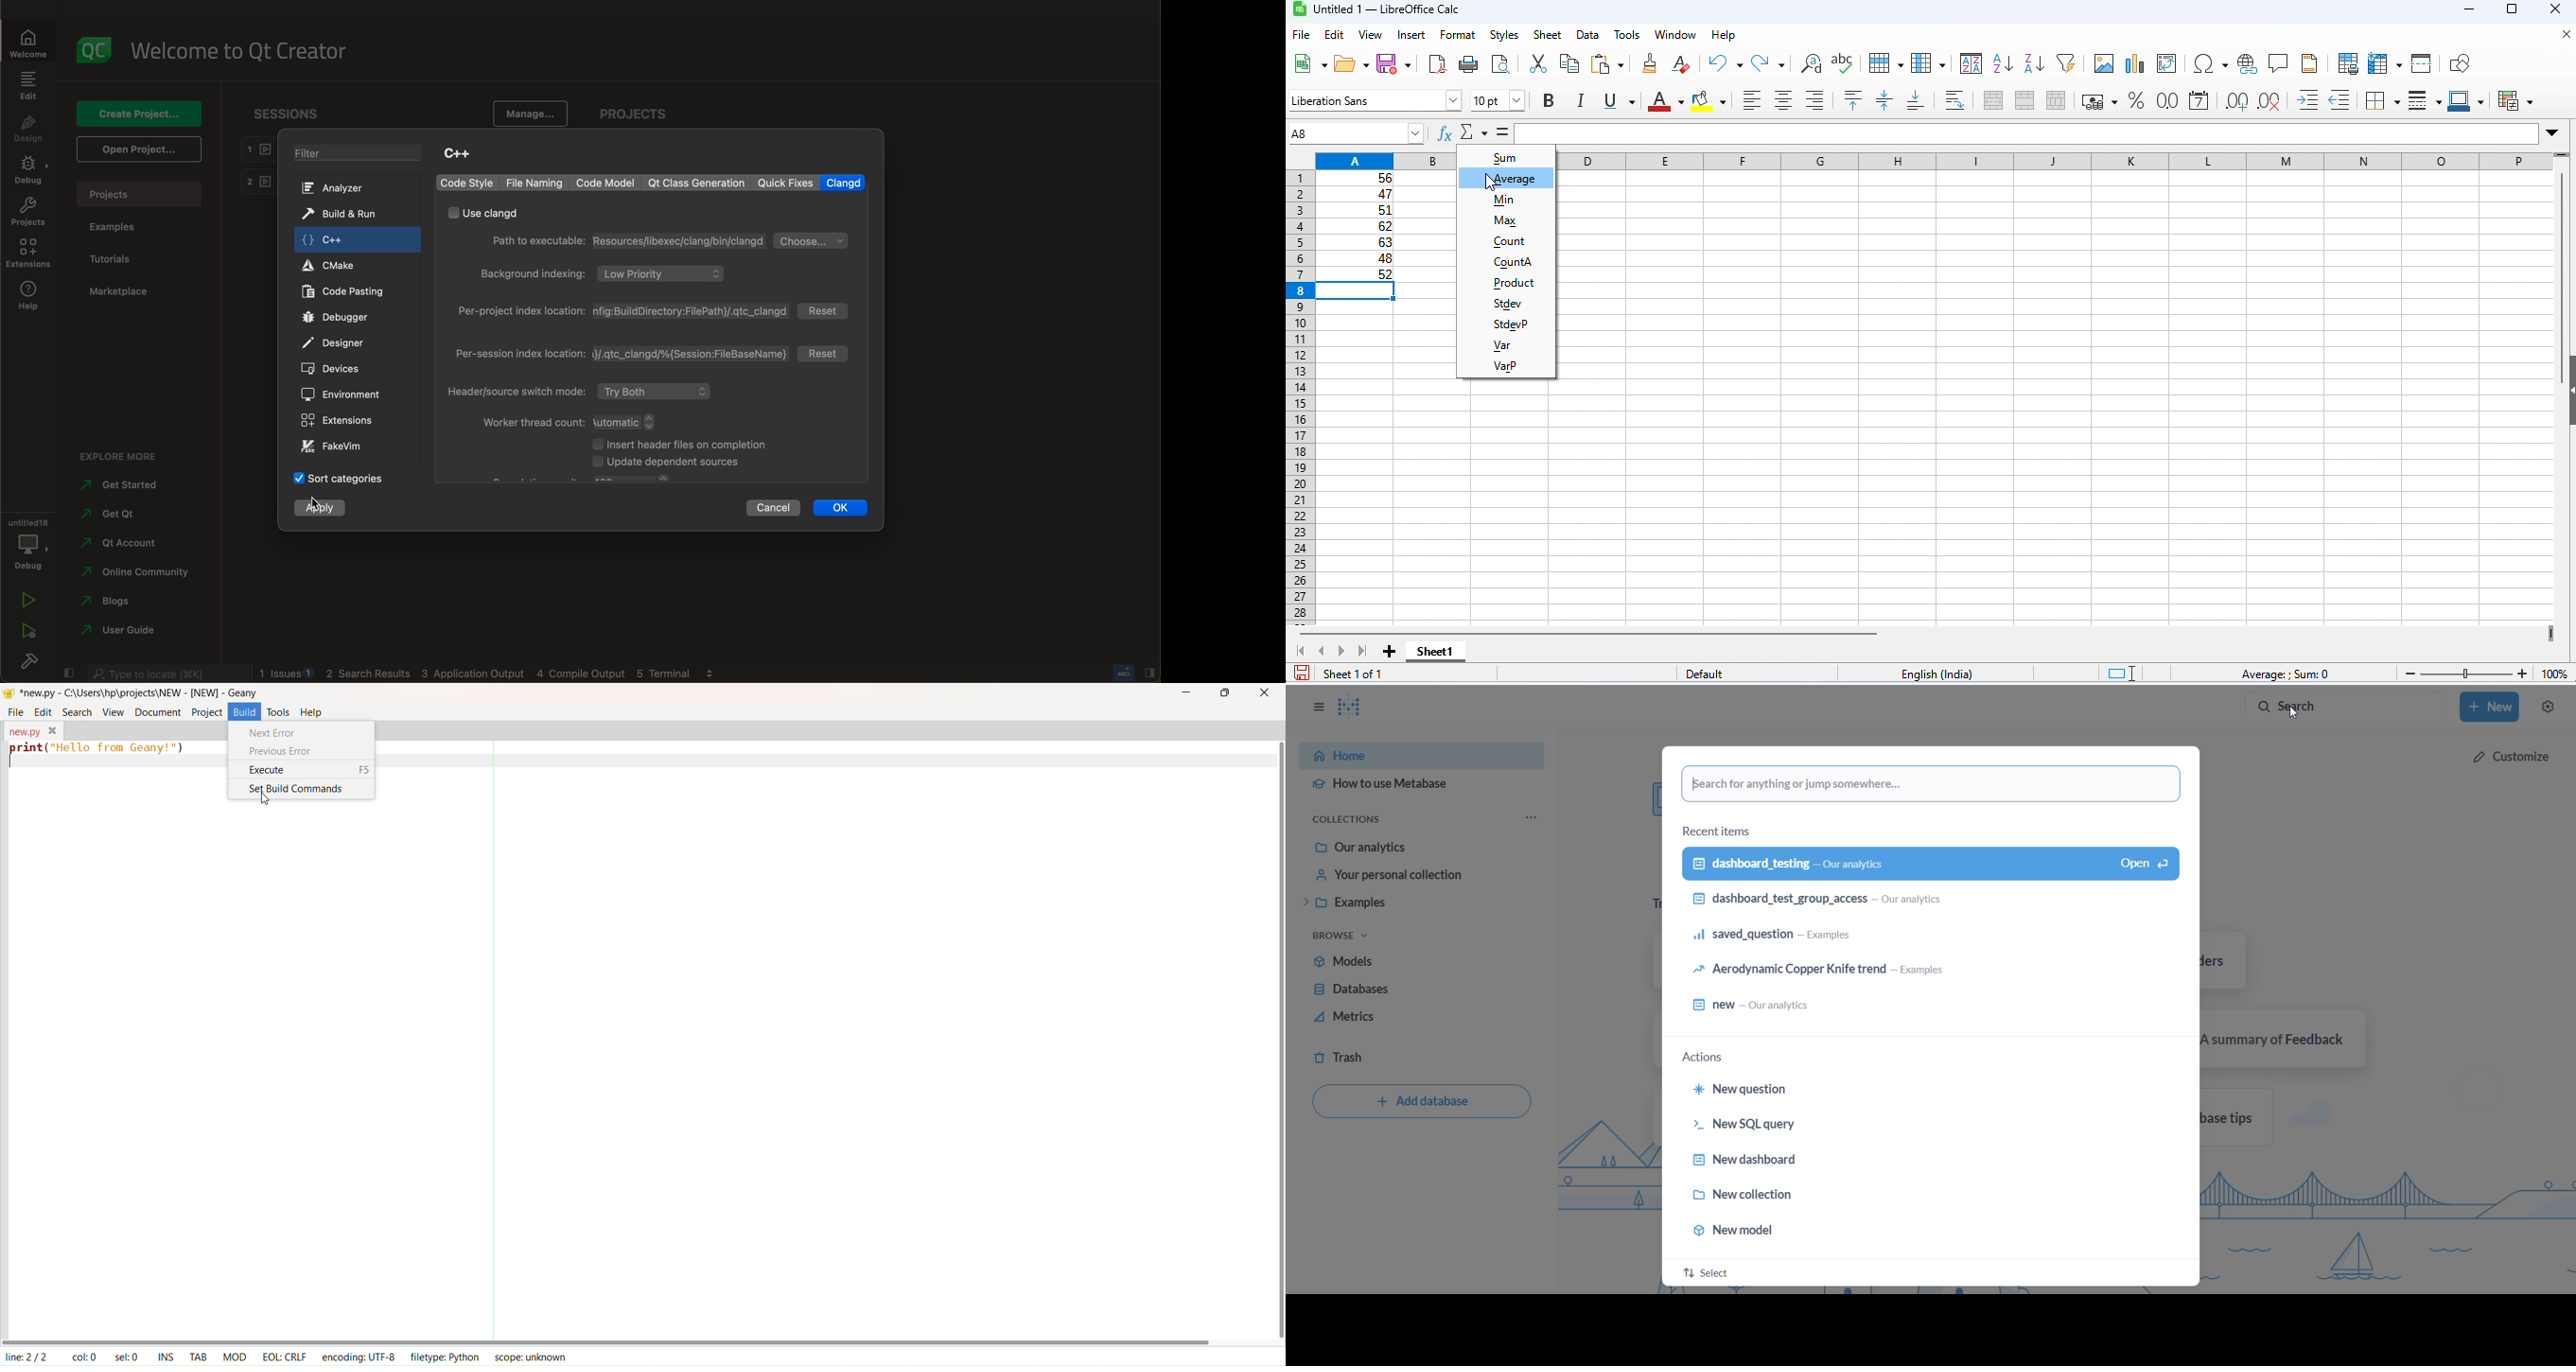  Describe the element at coordinates (1548, 35) in the screenshot. I see `sheet` at that location.